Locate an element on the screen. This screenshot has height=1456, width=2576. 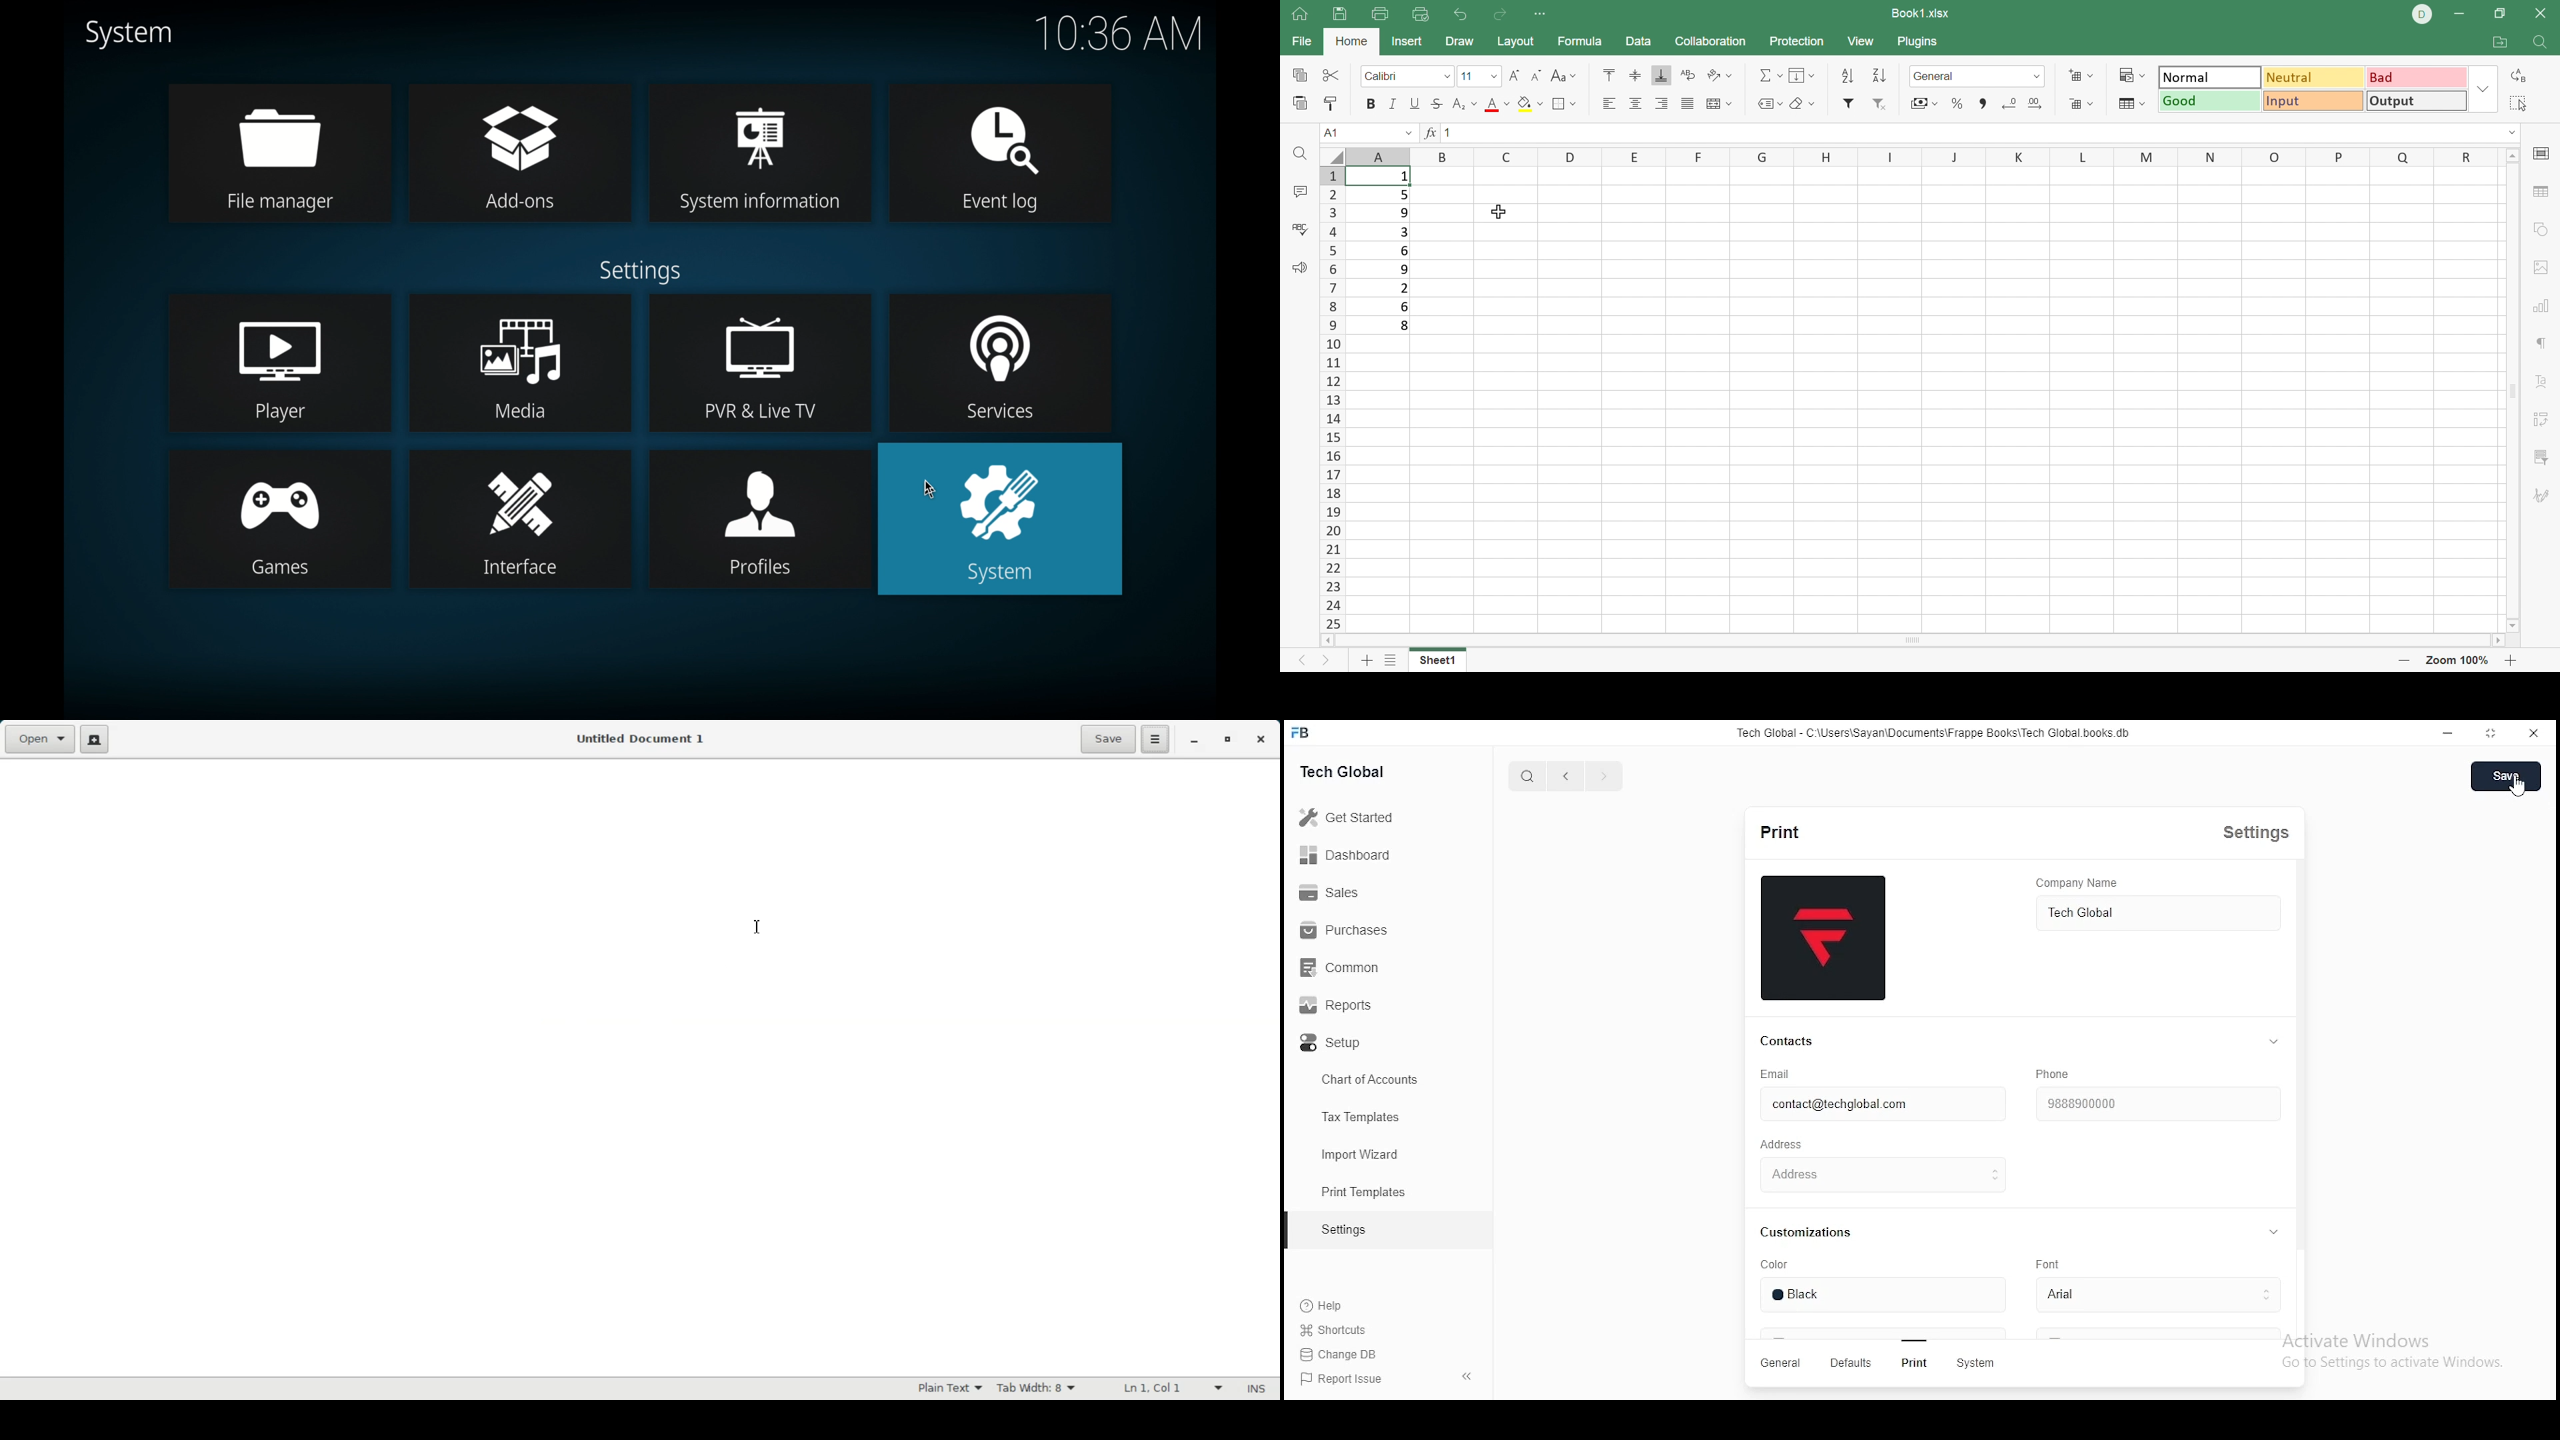
search is located at coordinates (1526, 777).